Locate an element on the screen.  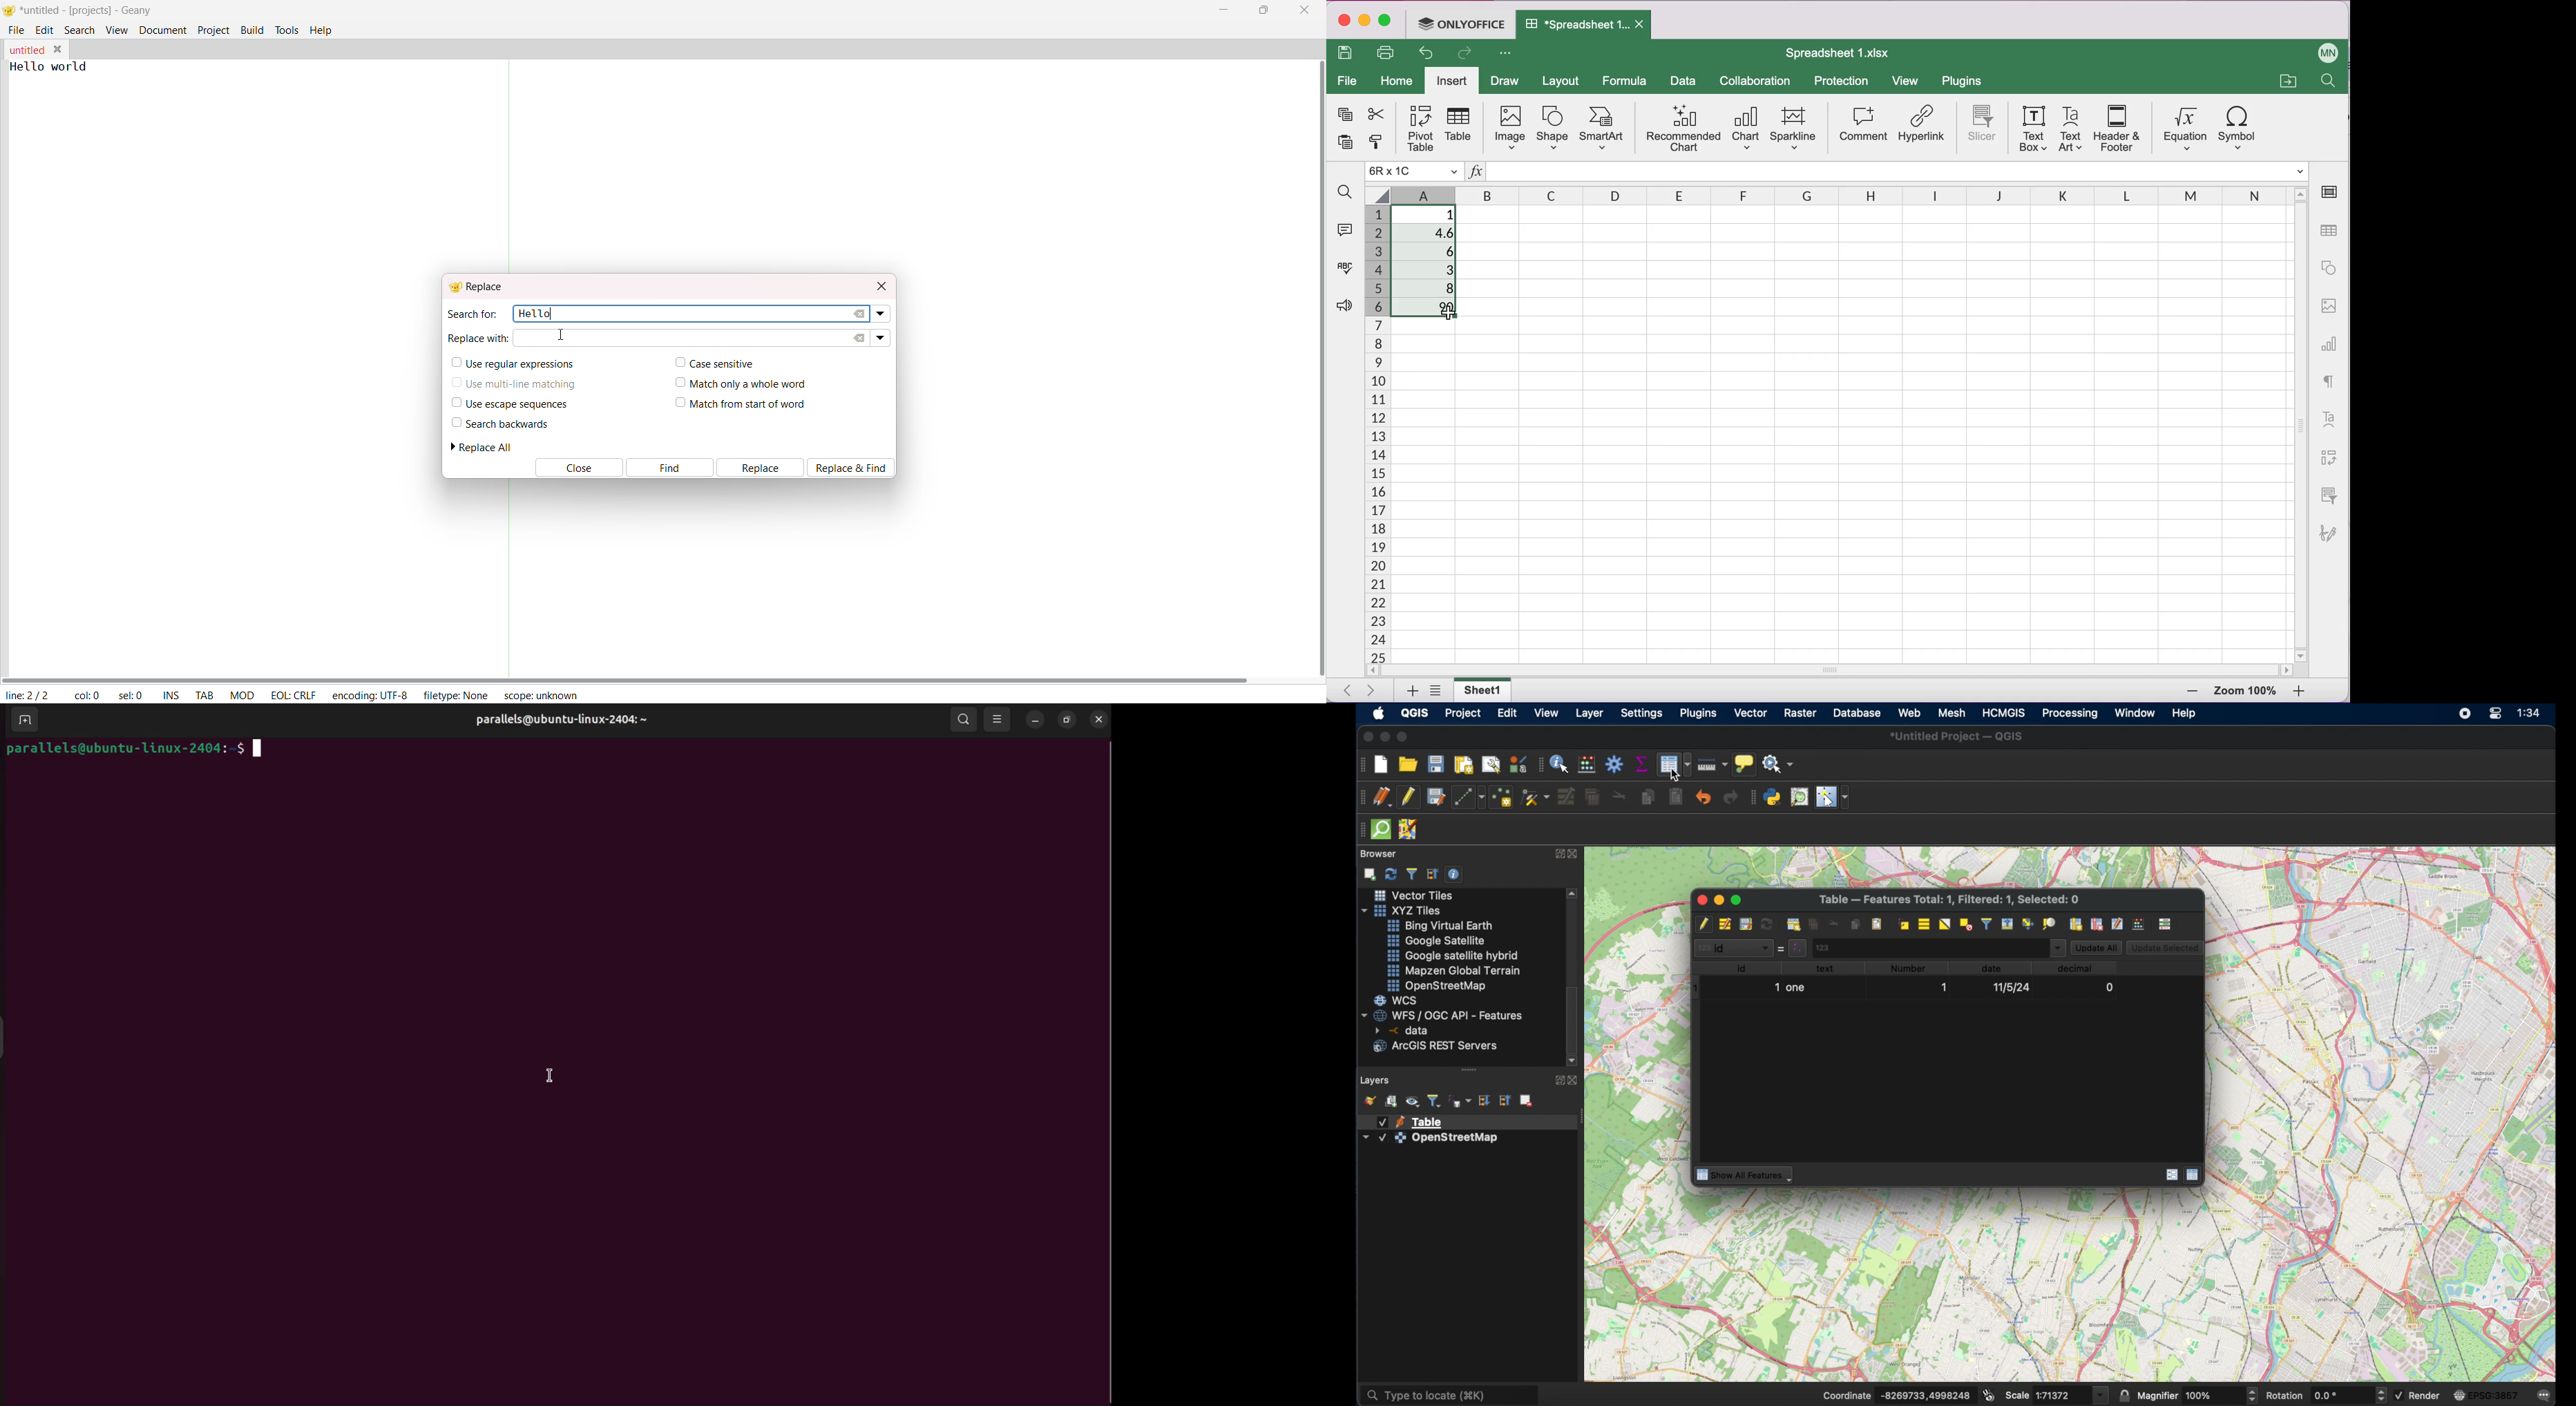
resize is located at coordinates (1068, 718).